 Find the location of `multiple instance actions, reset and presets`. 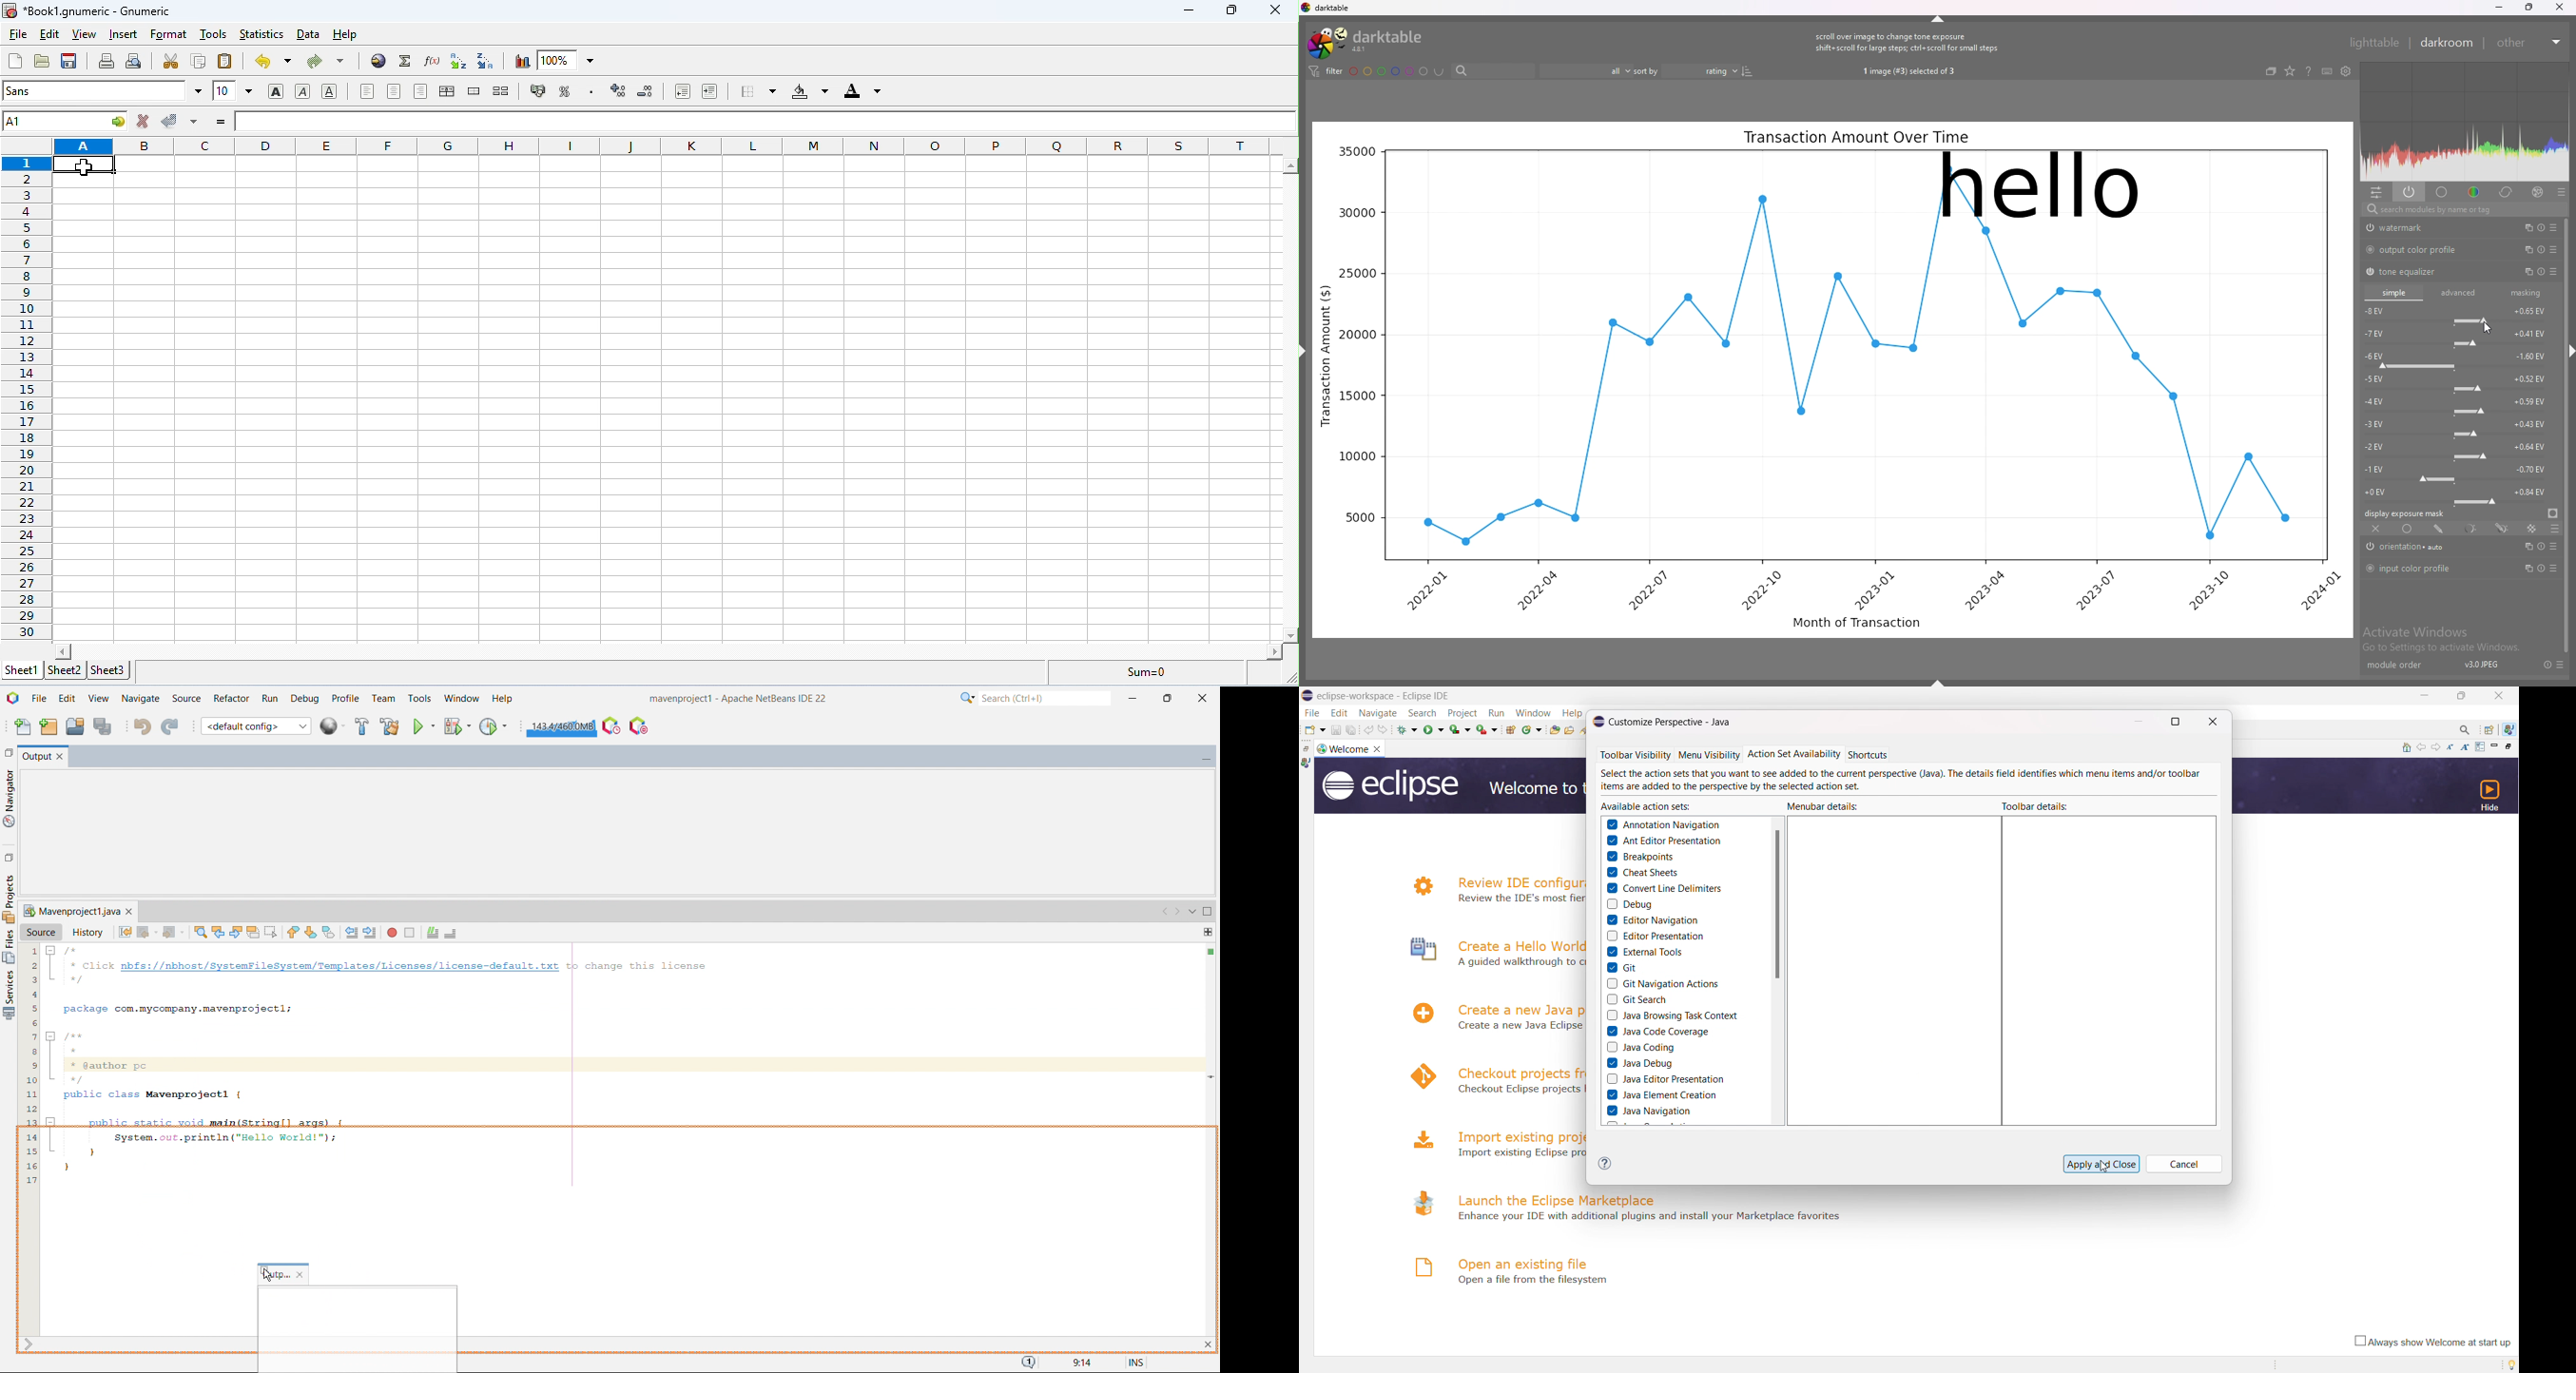

multiple instance actions, reset and presets is located at coordinates (2540, 227).